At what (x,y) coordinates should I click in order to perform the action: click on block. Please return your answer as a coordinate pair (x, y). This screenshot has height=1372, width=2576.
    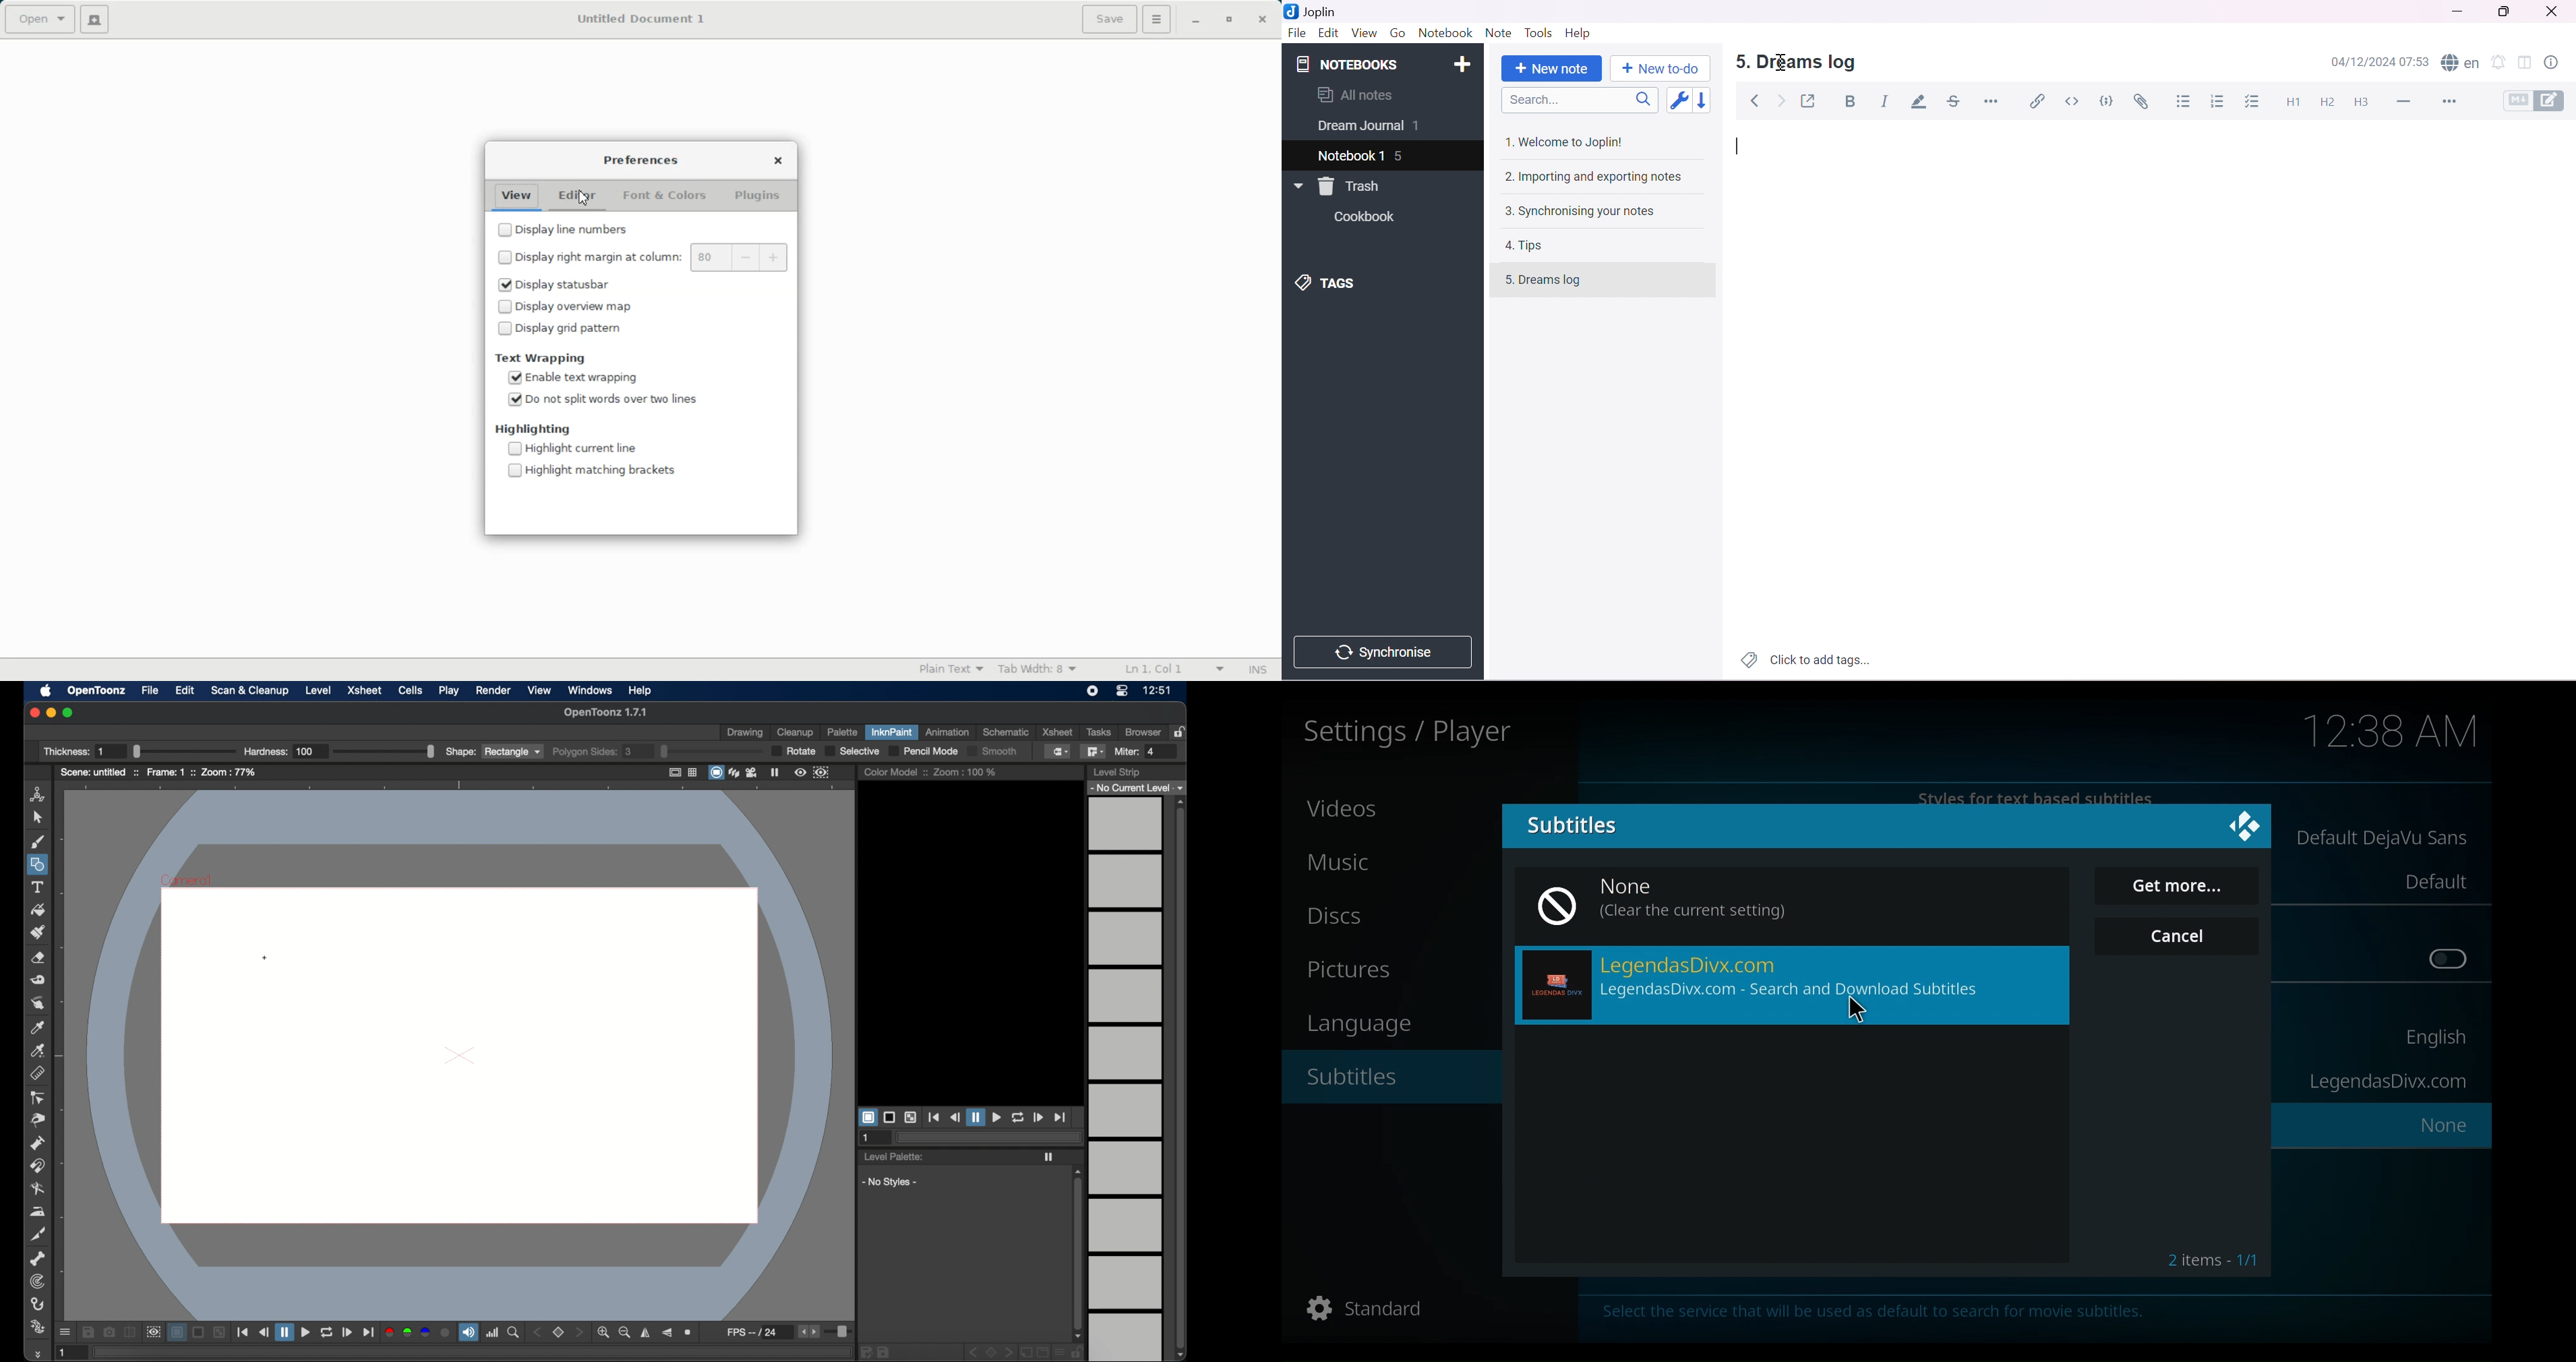
    Looking at the image, I should click on (1556, 903).